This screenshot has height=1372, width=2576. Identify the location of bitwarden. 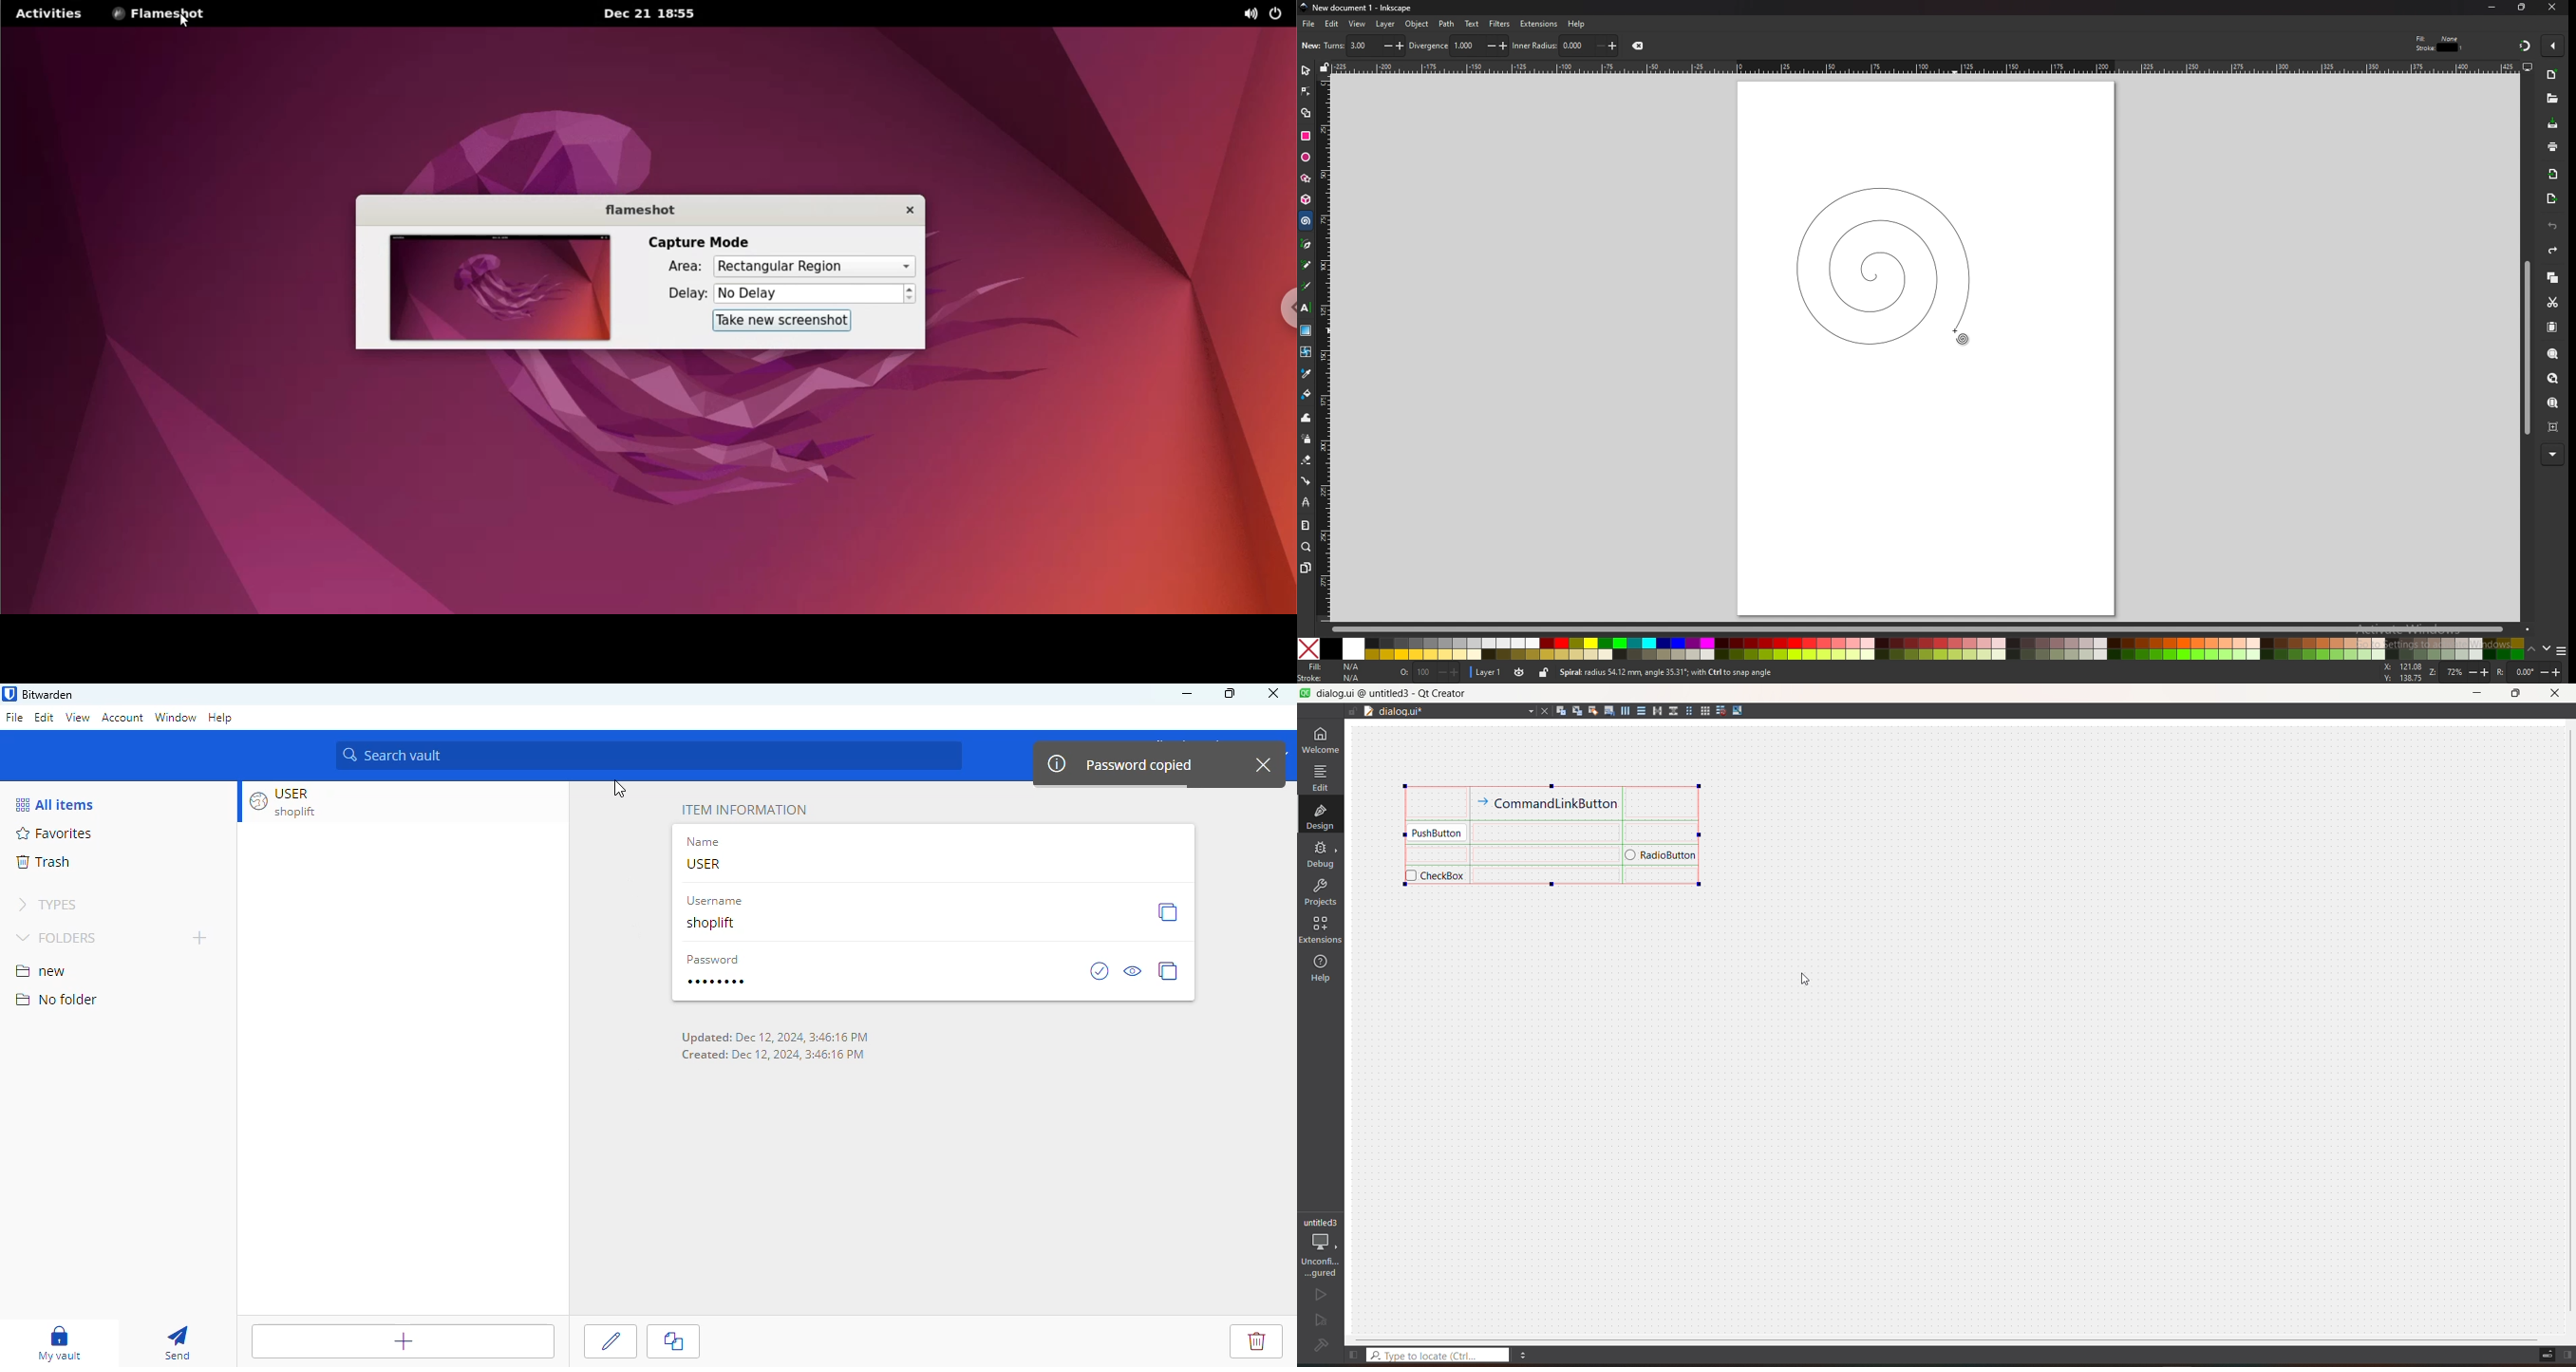
(49, 694).